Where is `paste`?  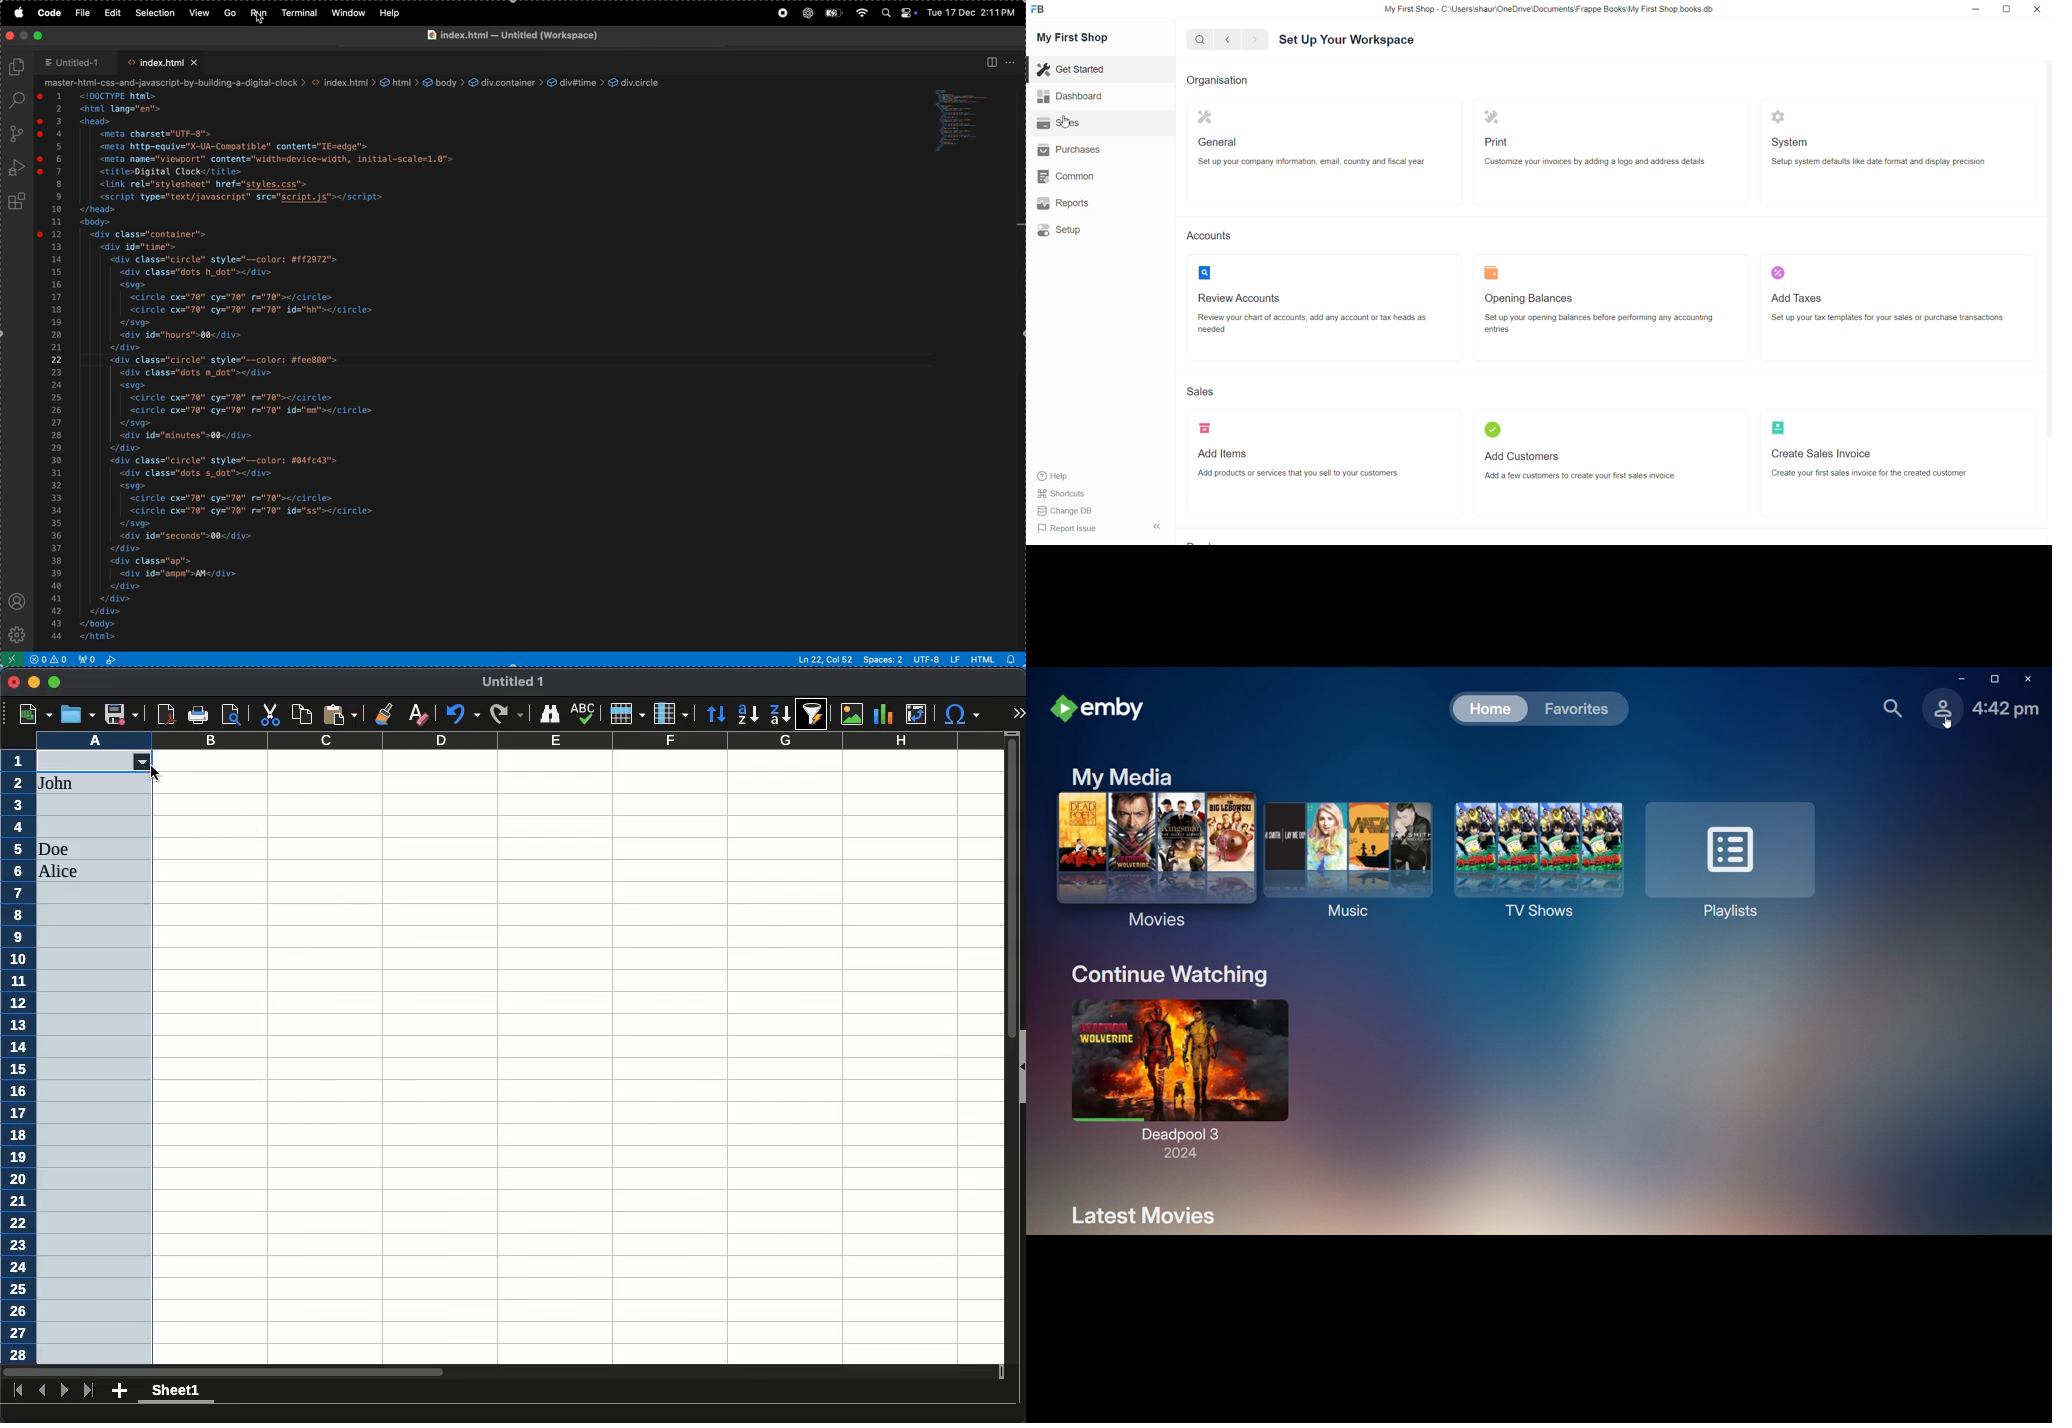 paste is located at coordinates (340, 714).